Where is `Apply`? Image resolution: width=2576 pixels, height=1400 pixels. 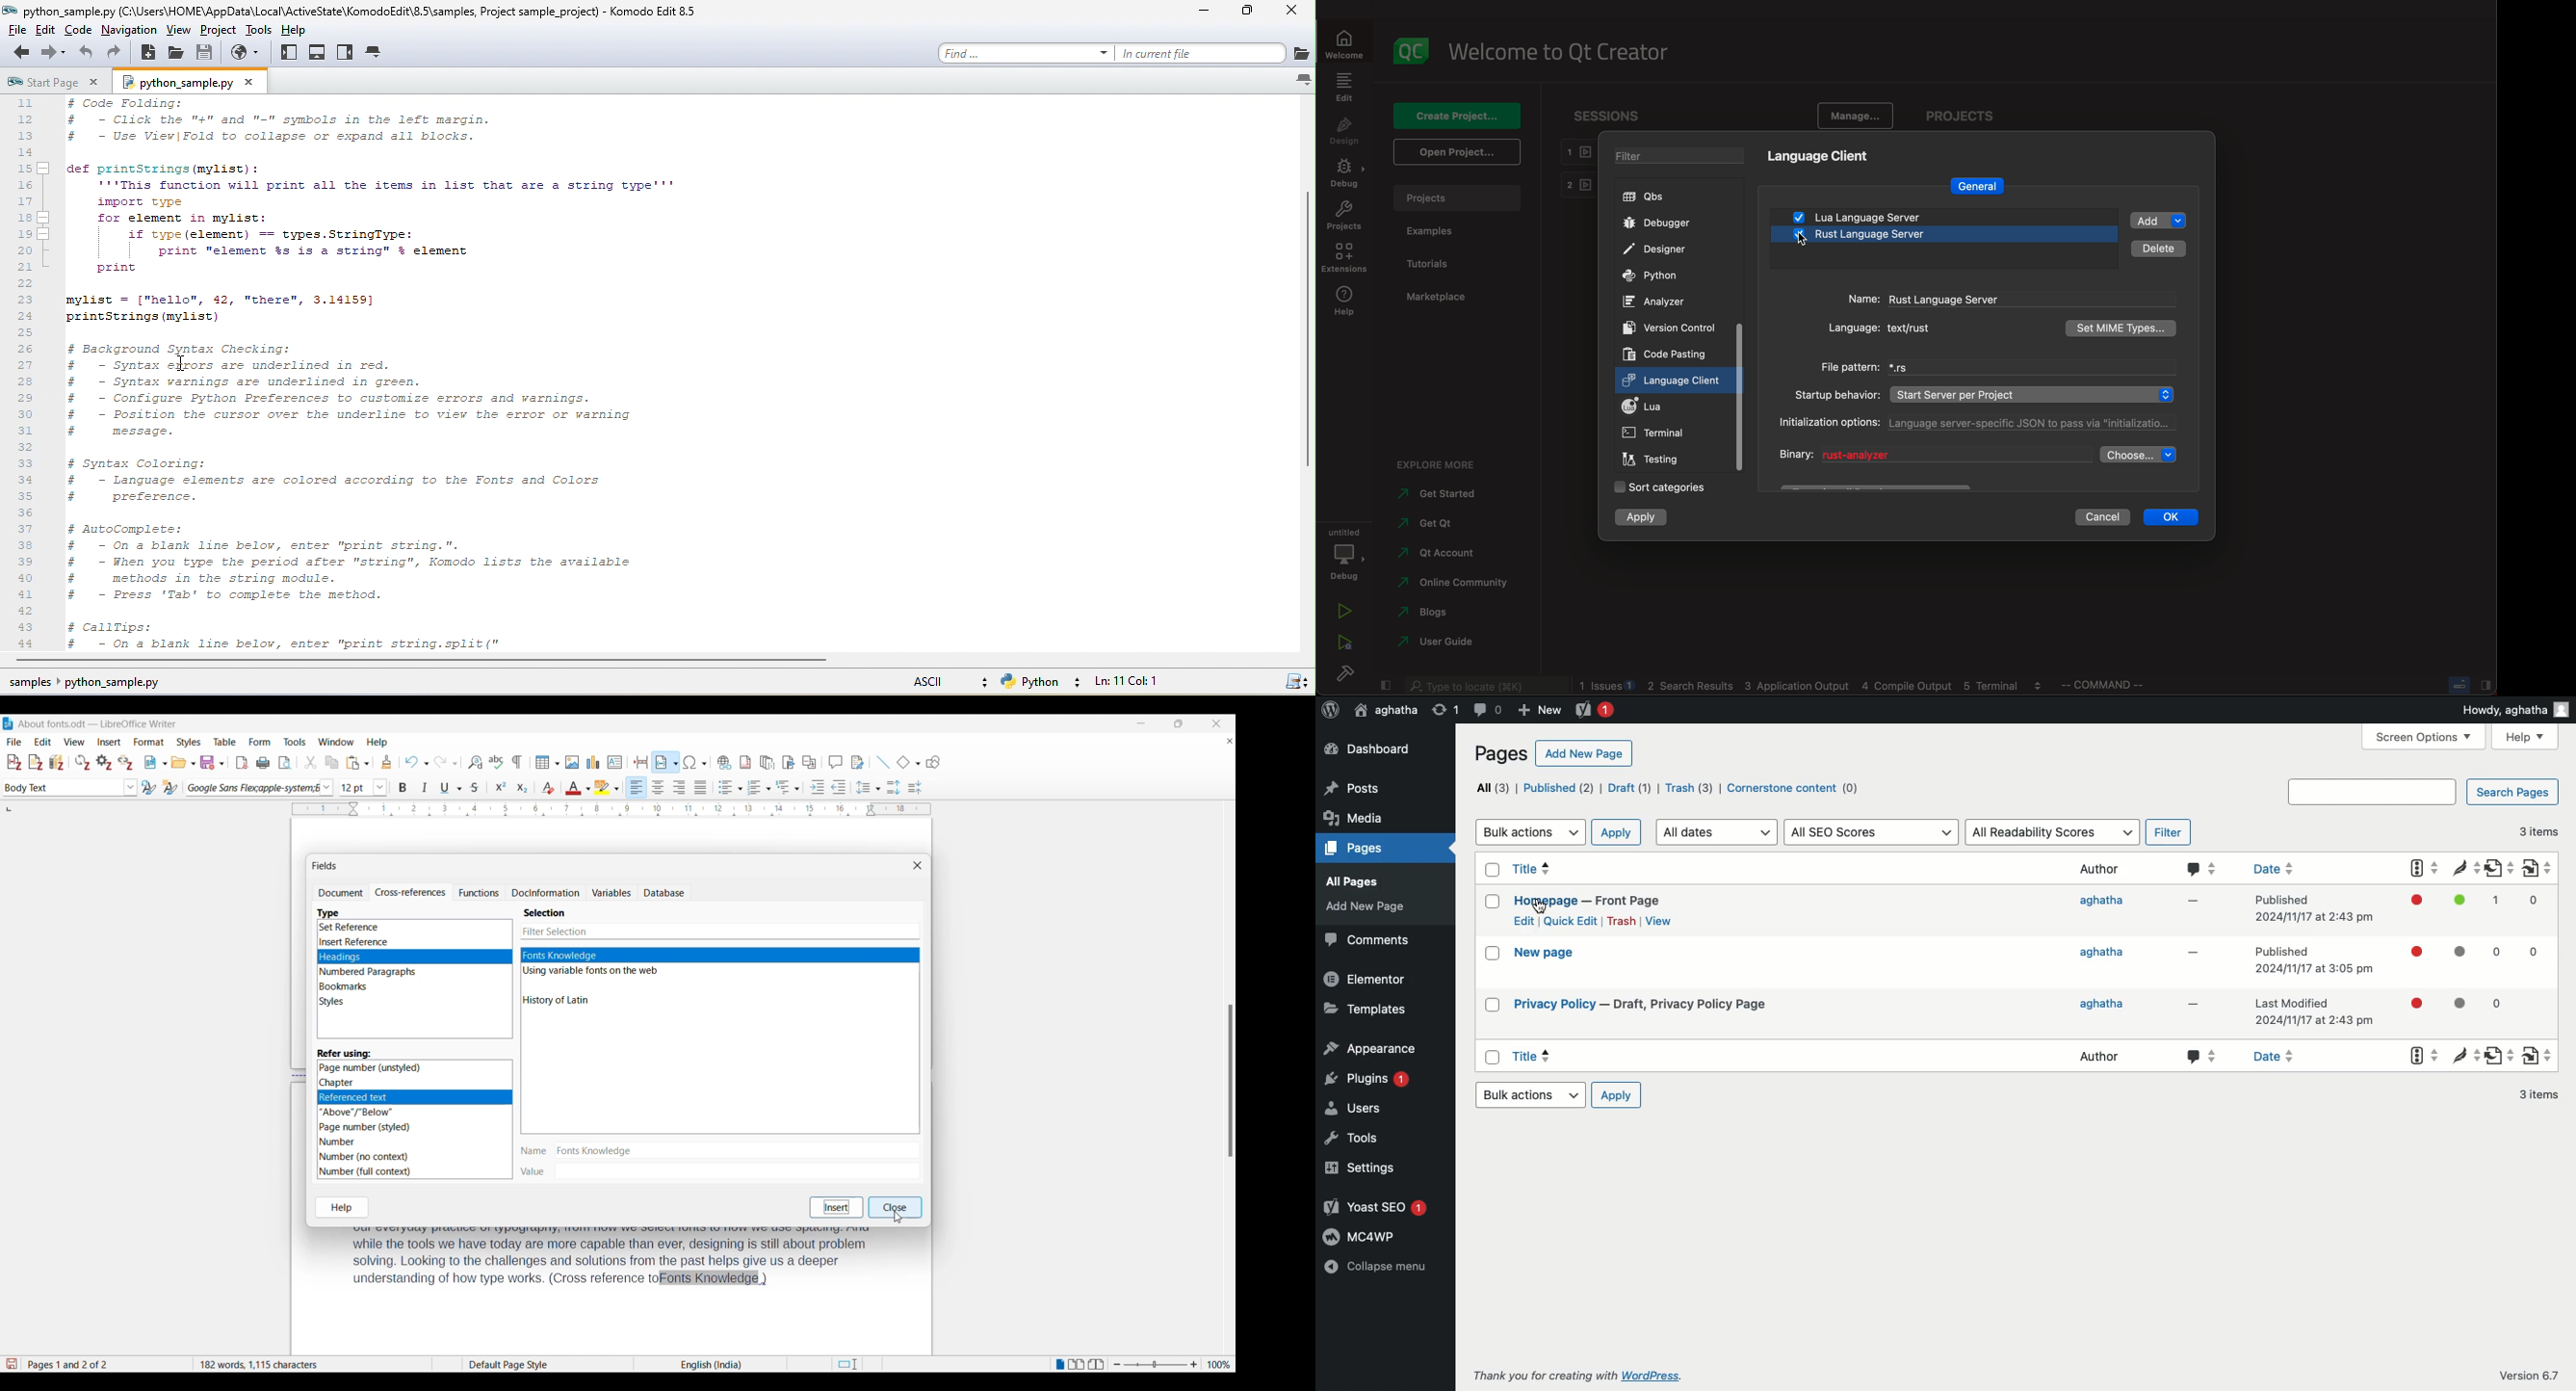 Apply is located at coordinates (1616, 833).